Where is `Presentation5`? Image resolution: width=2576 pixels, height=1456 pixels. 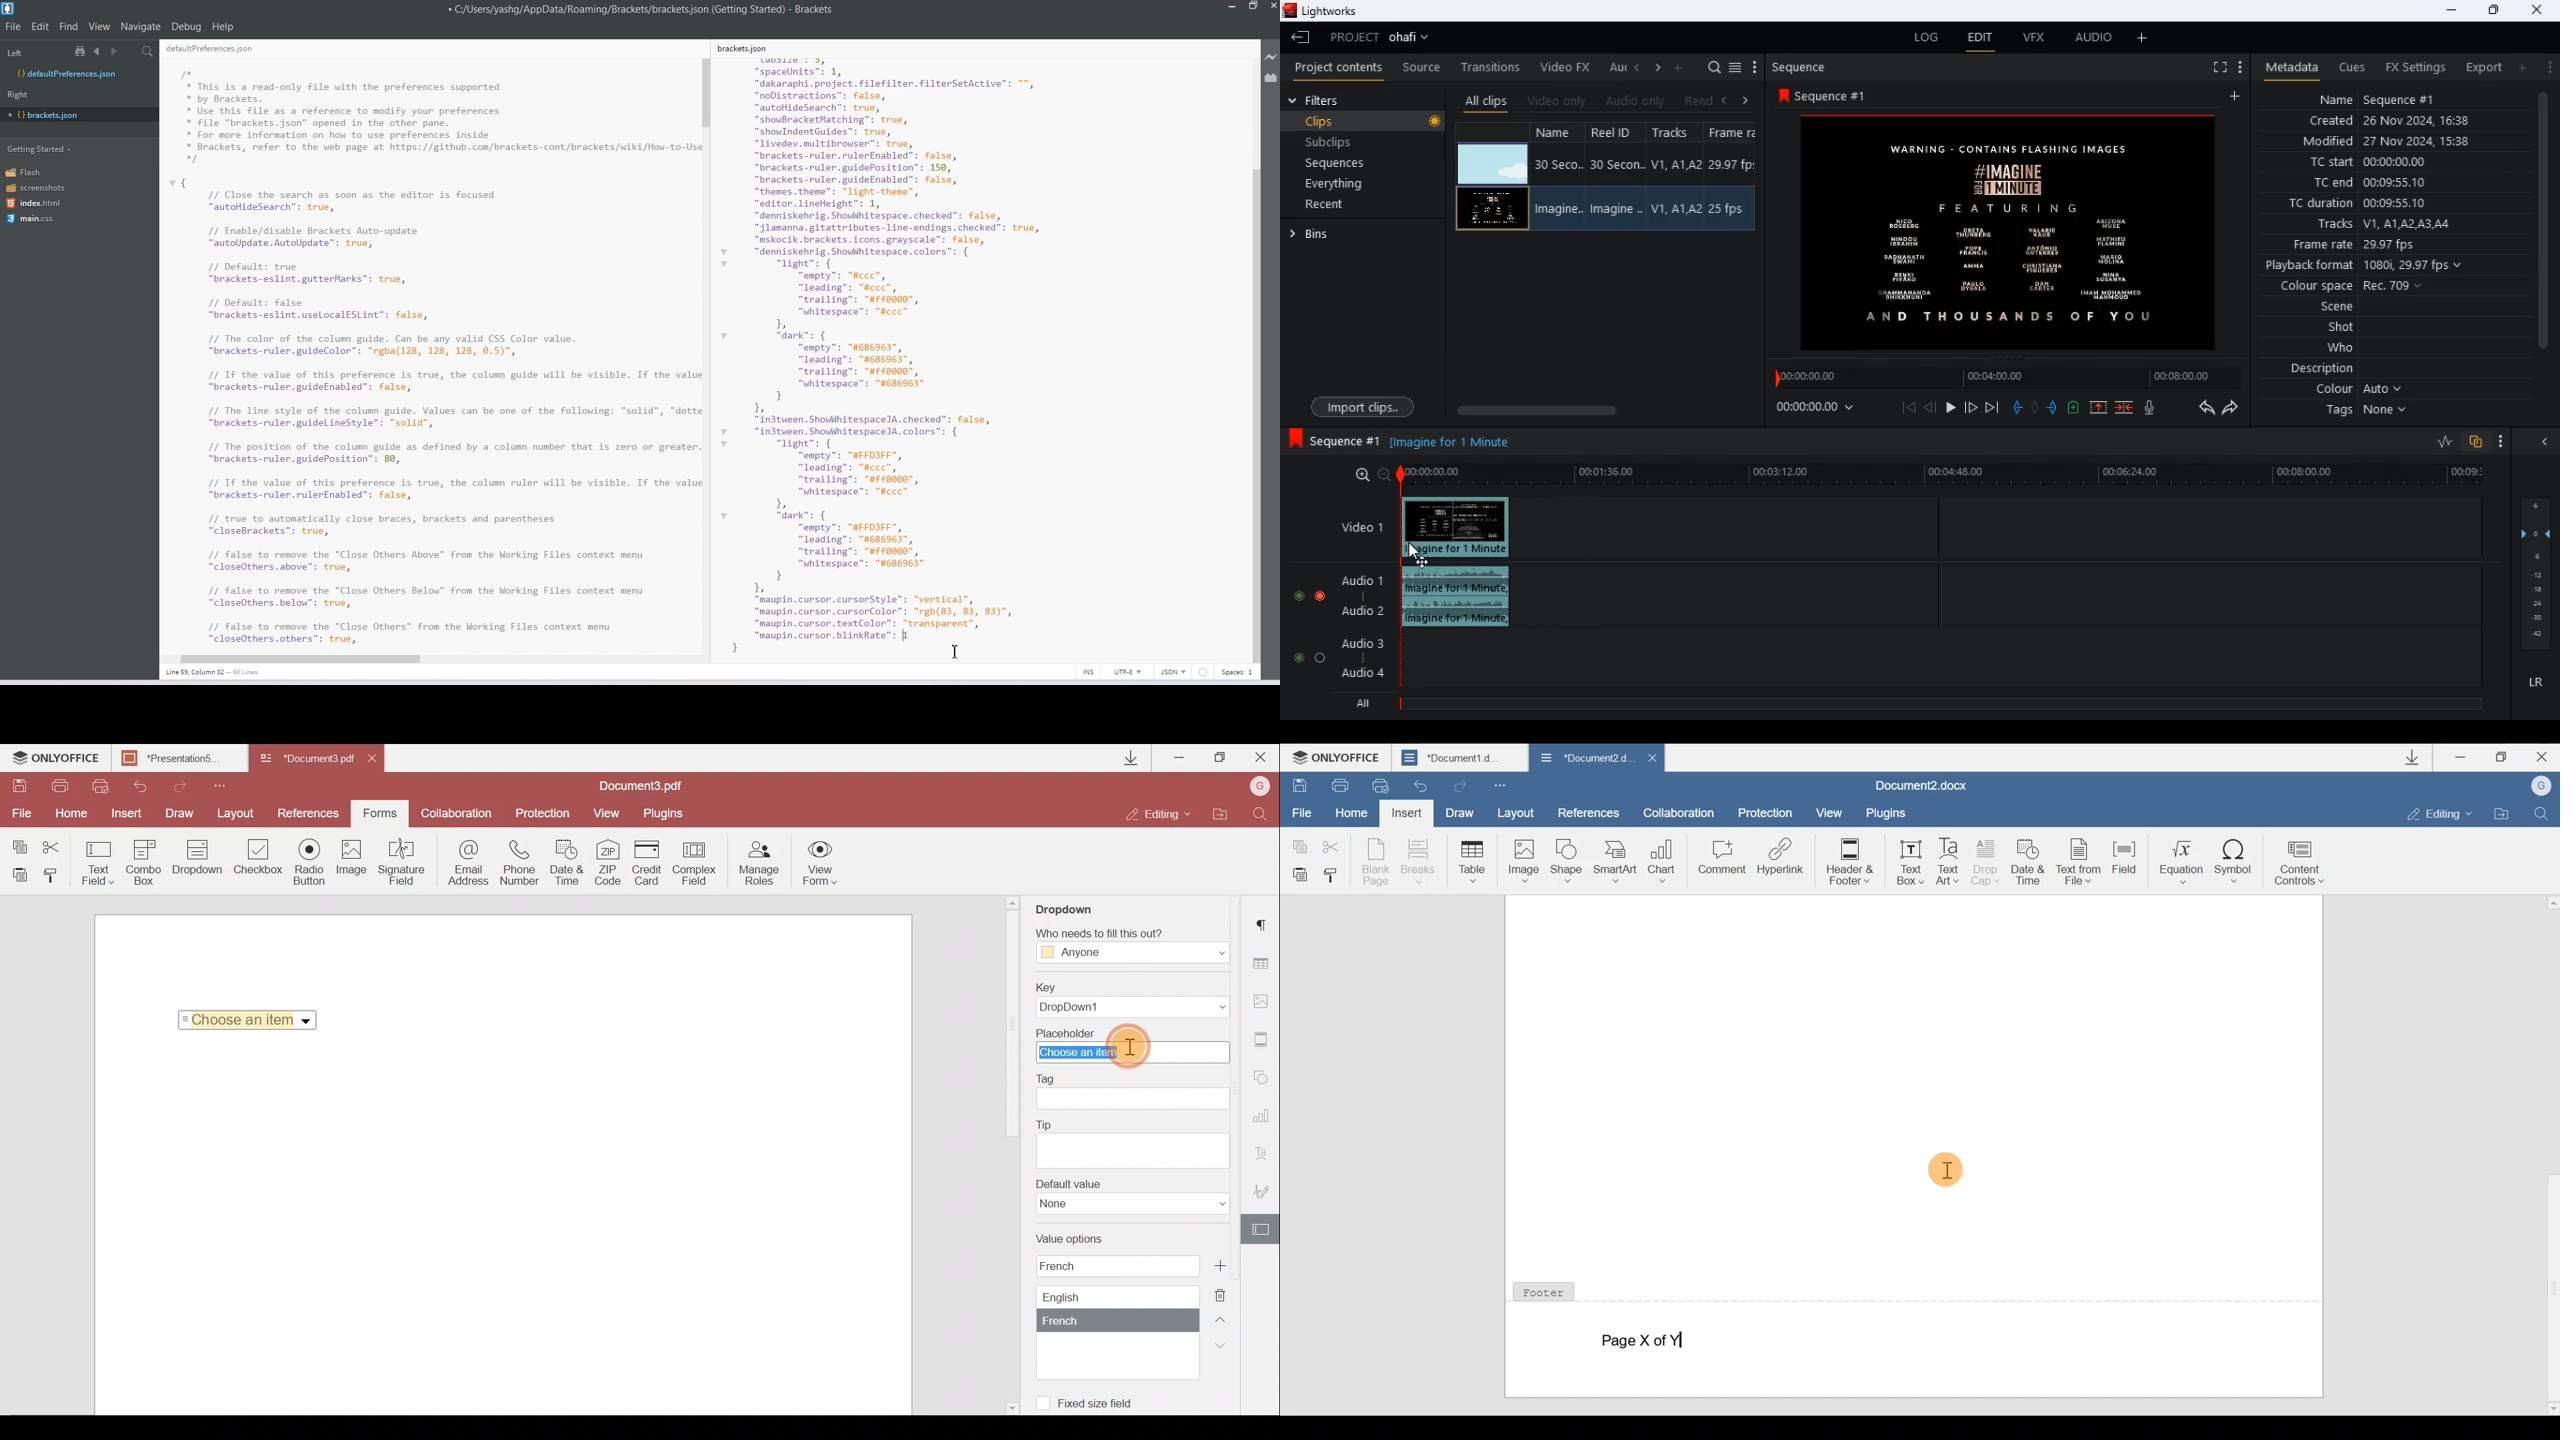
Presentation5 is located at coordinates (177, 759).